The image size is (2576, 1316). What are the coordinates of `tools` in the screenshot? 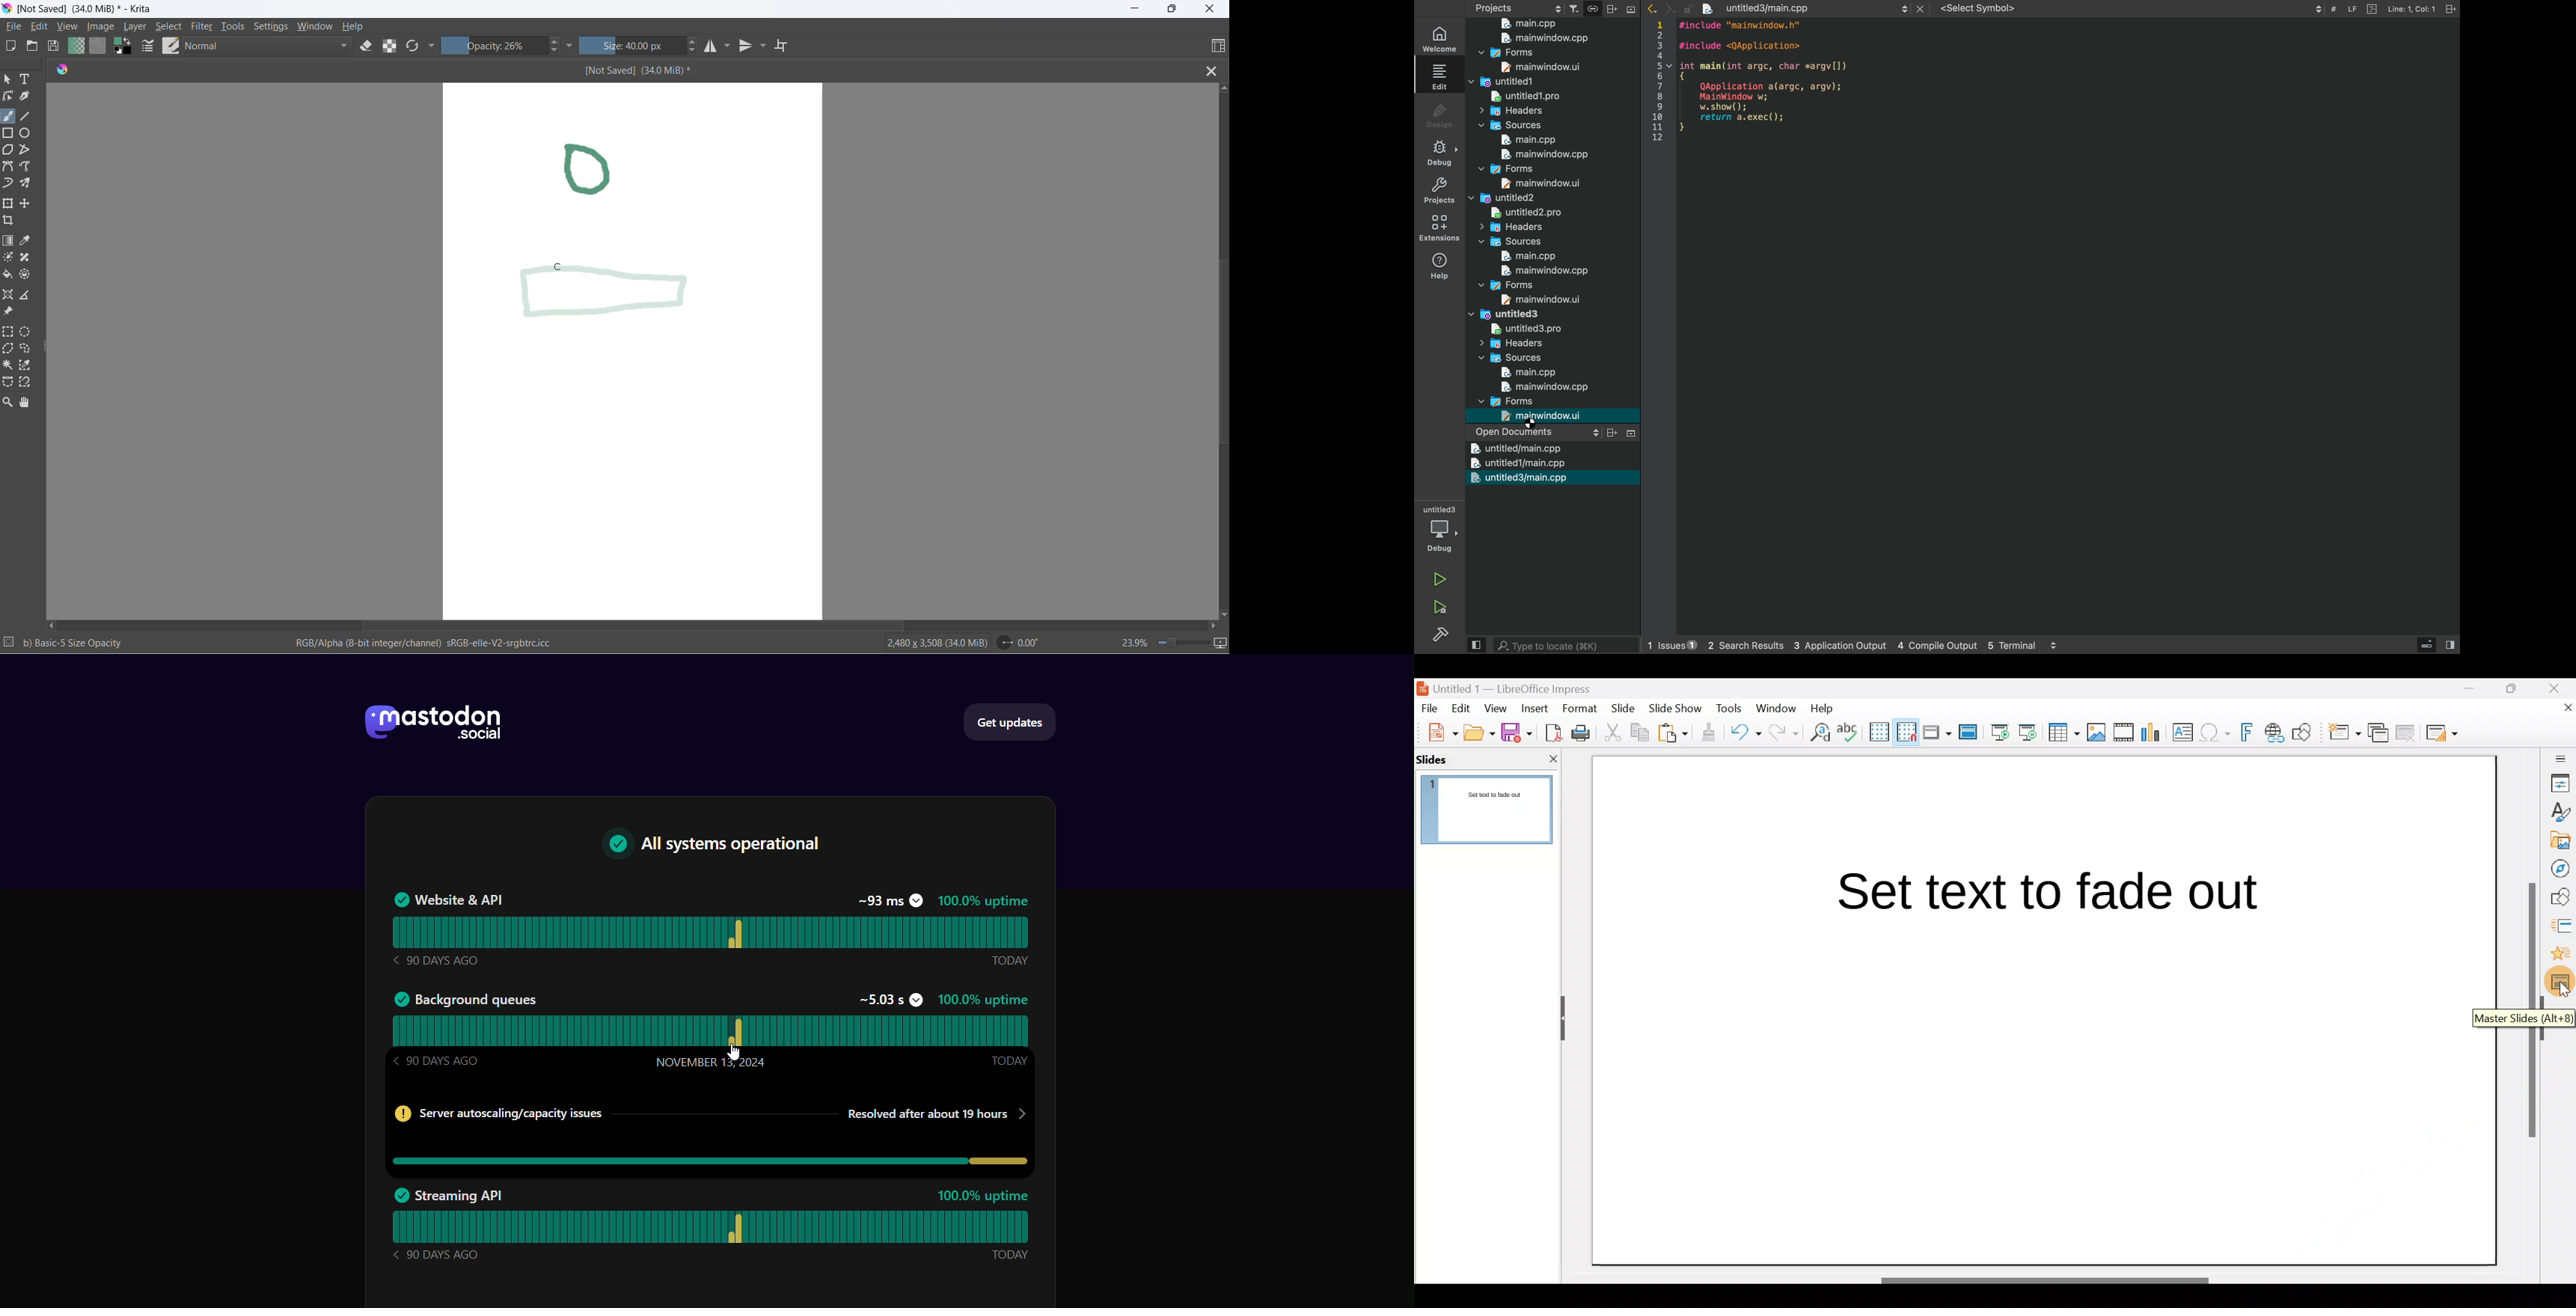 It's located at (234, 26).